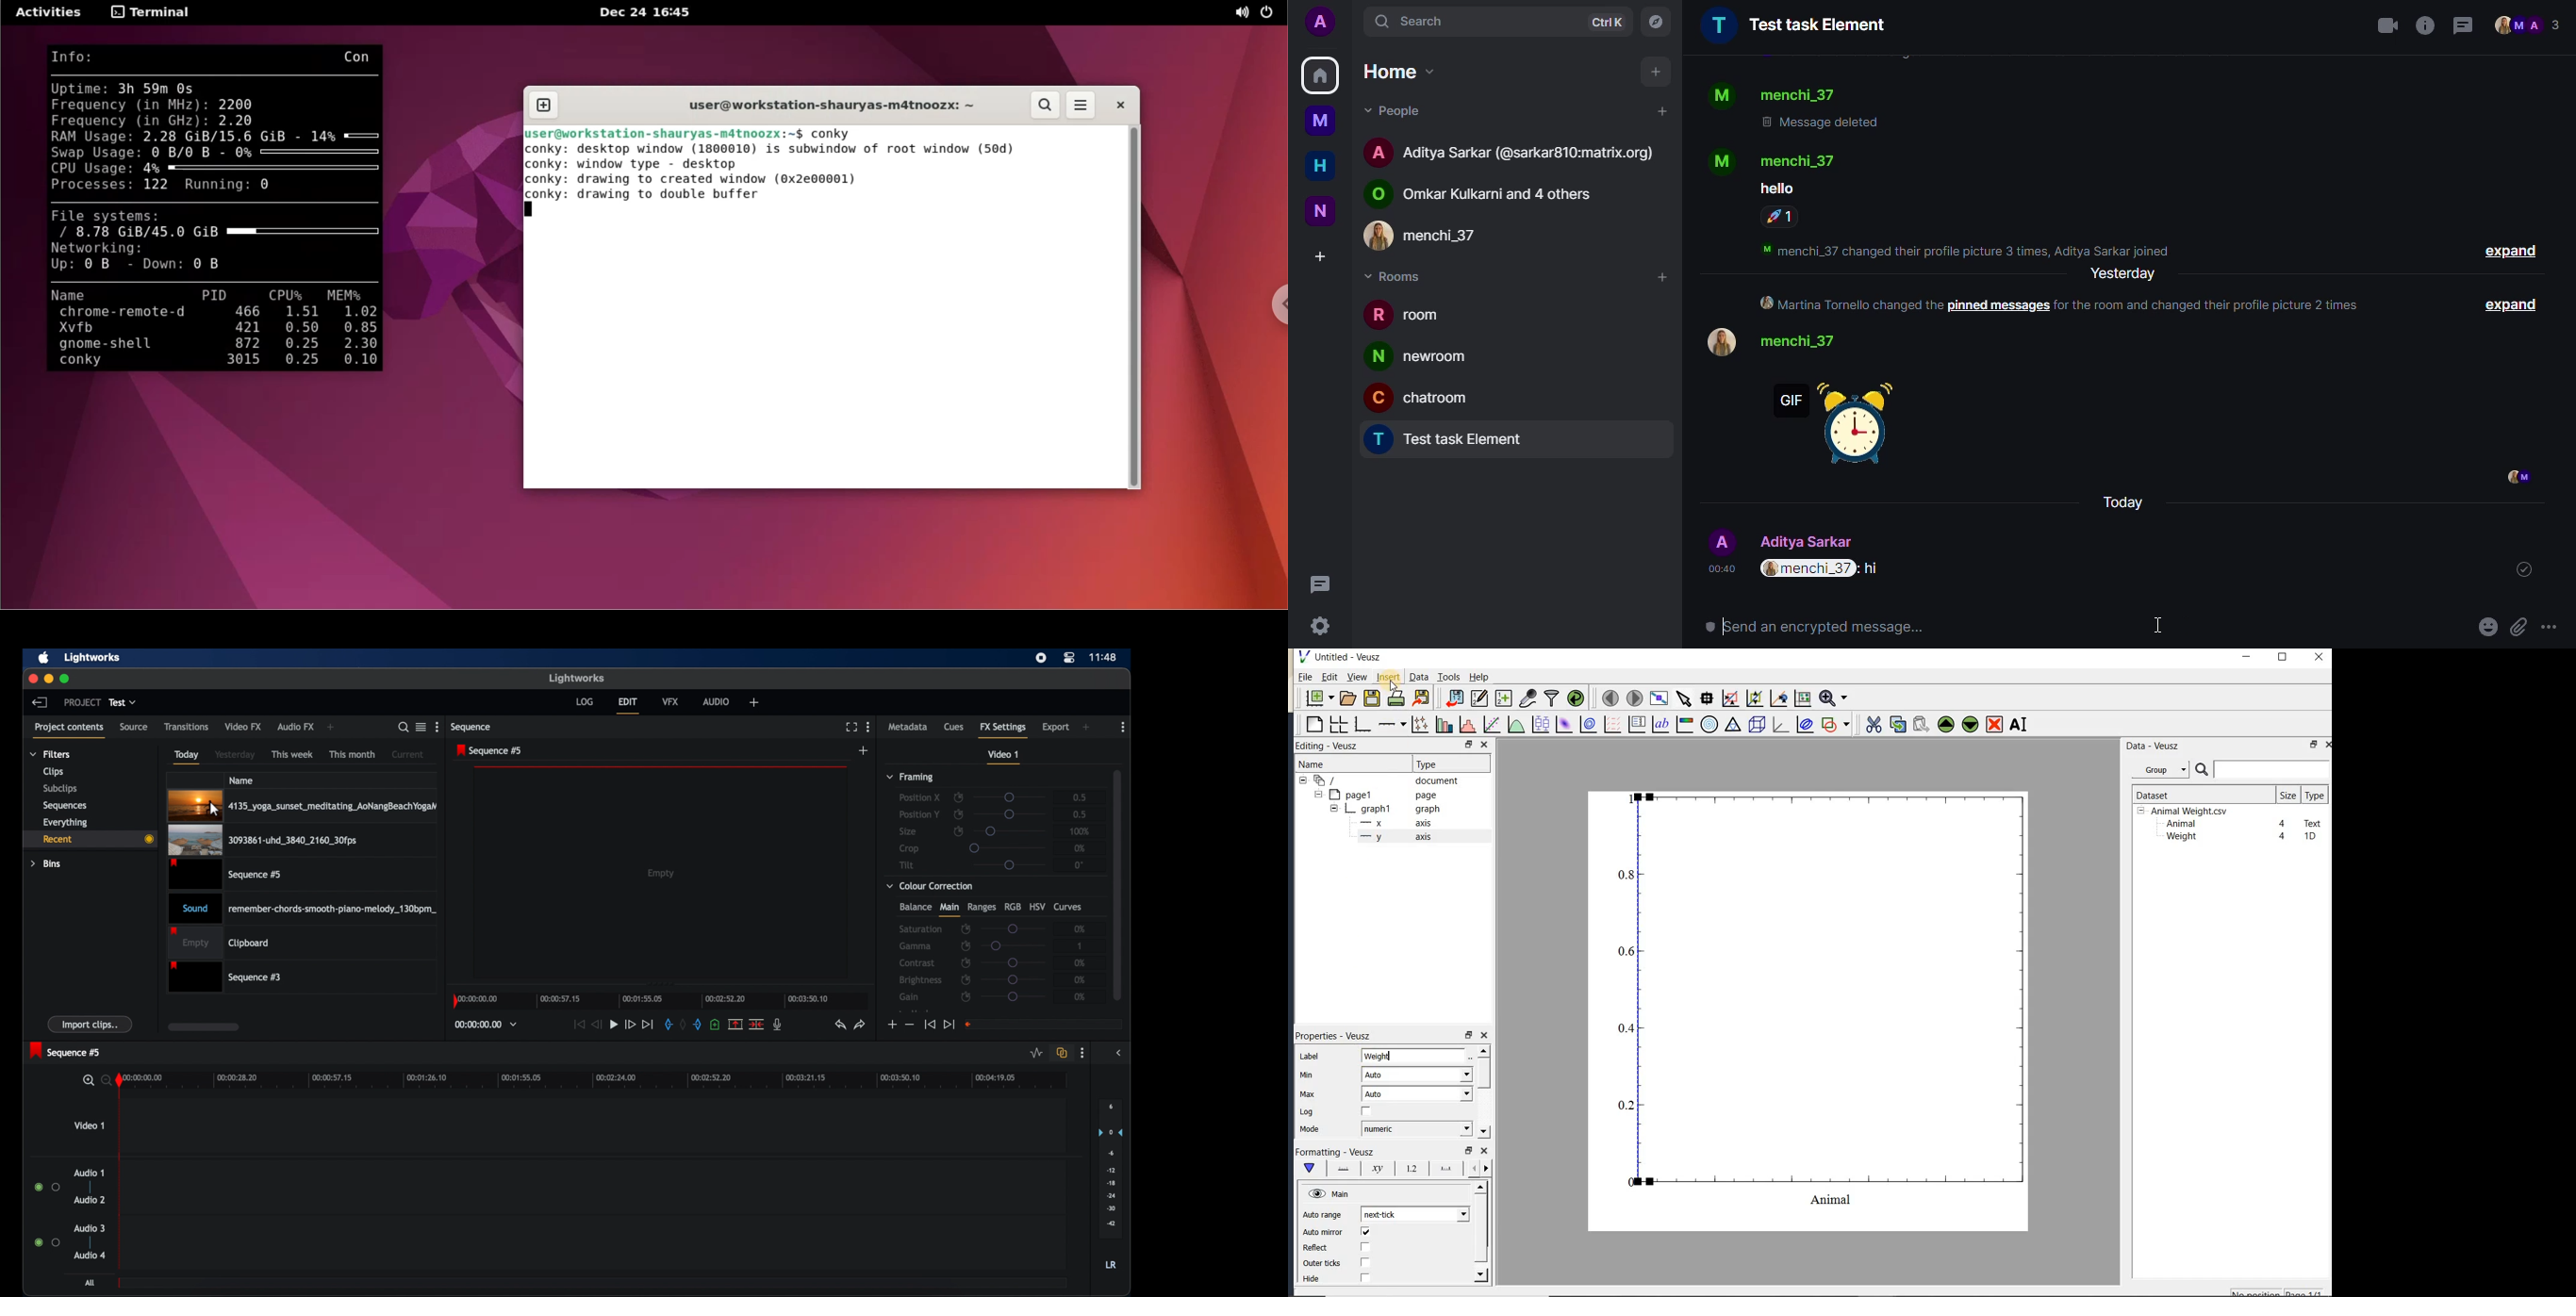 This screenshot has width=2576, height=1316. What do you see at coordinates (598, 1024) in the screenshot?
I see `rewind` at bounding box center [598, 1024].